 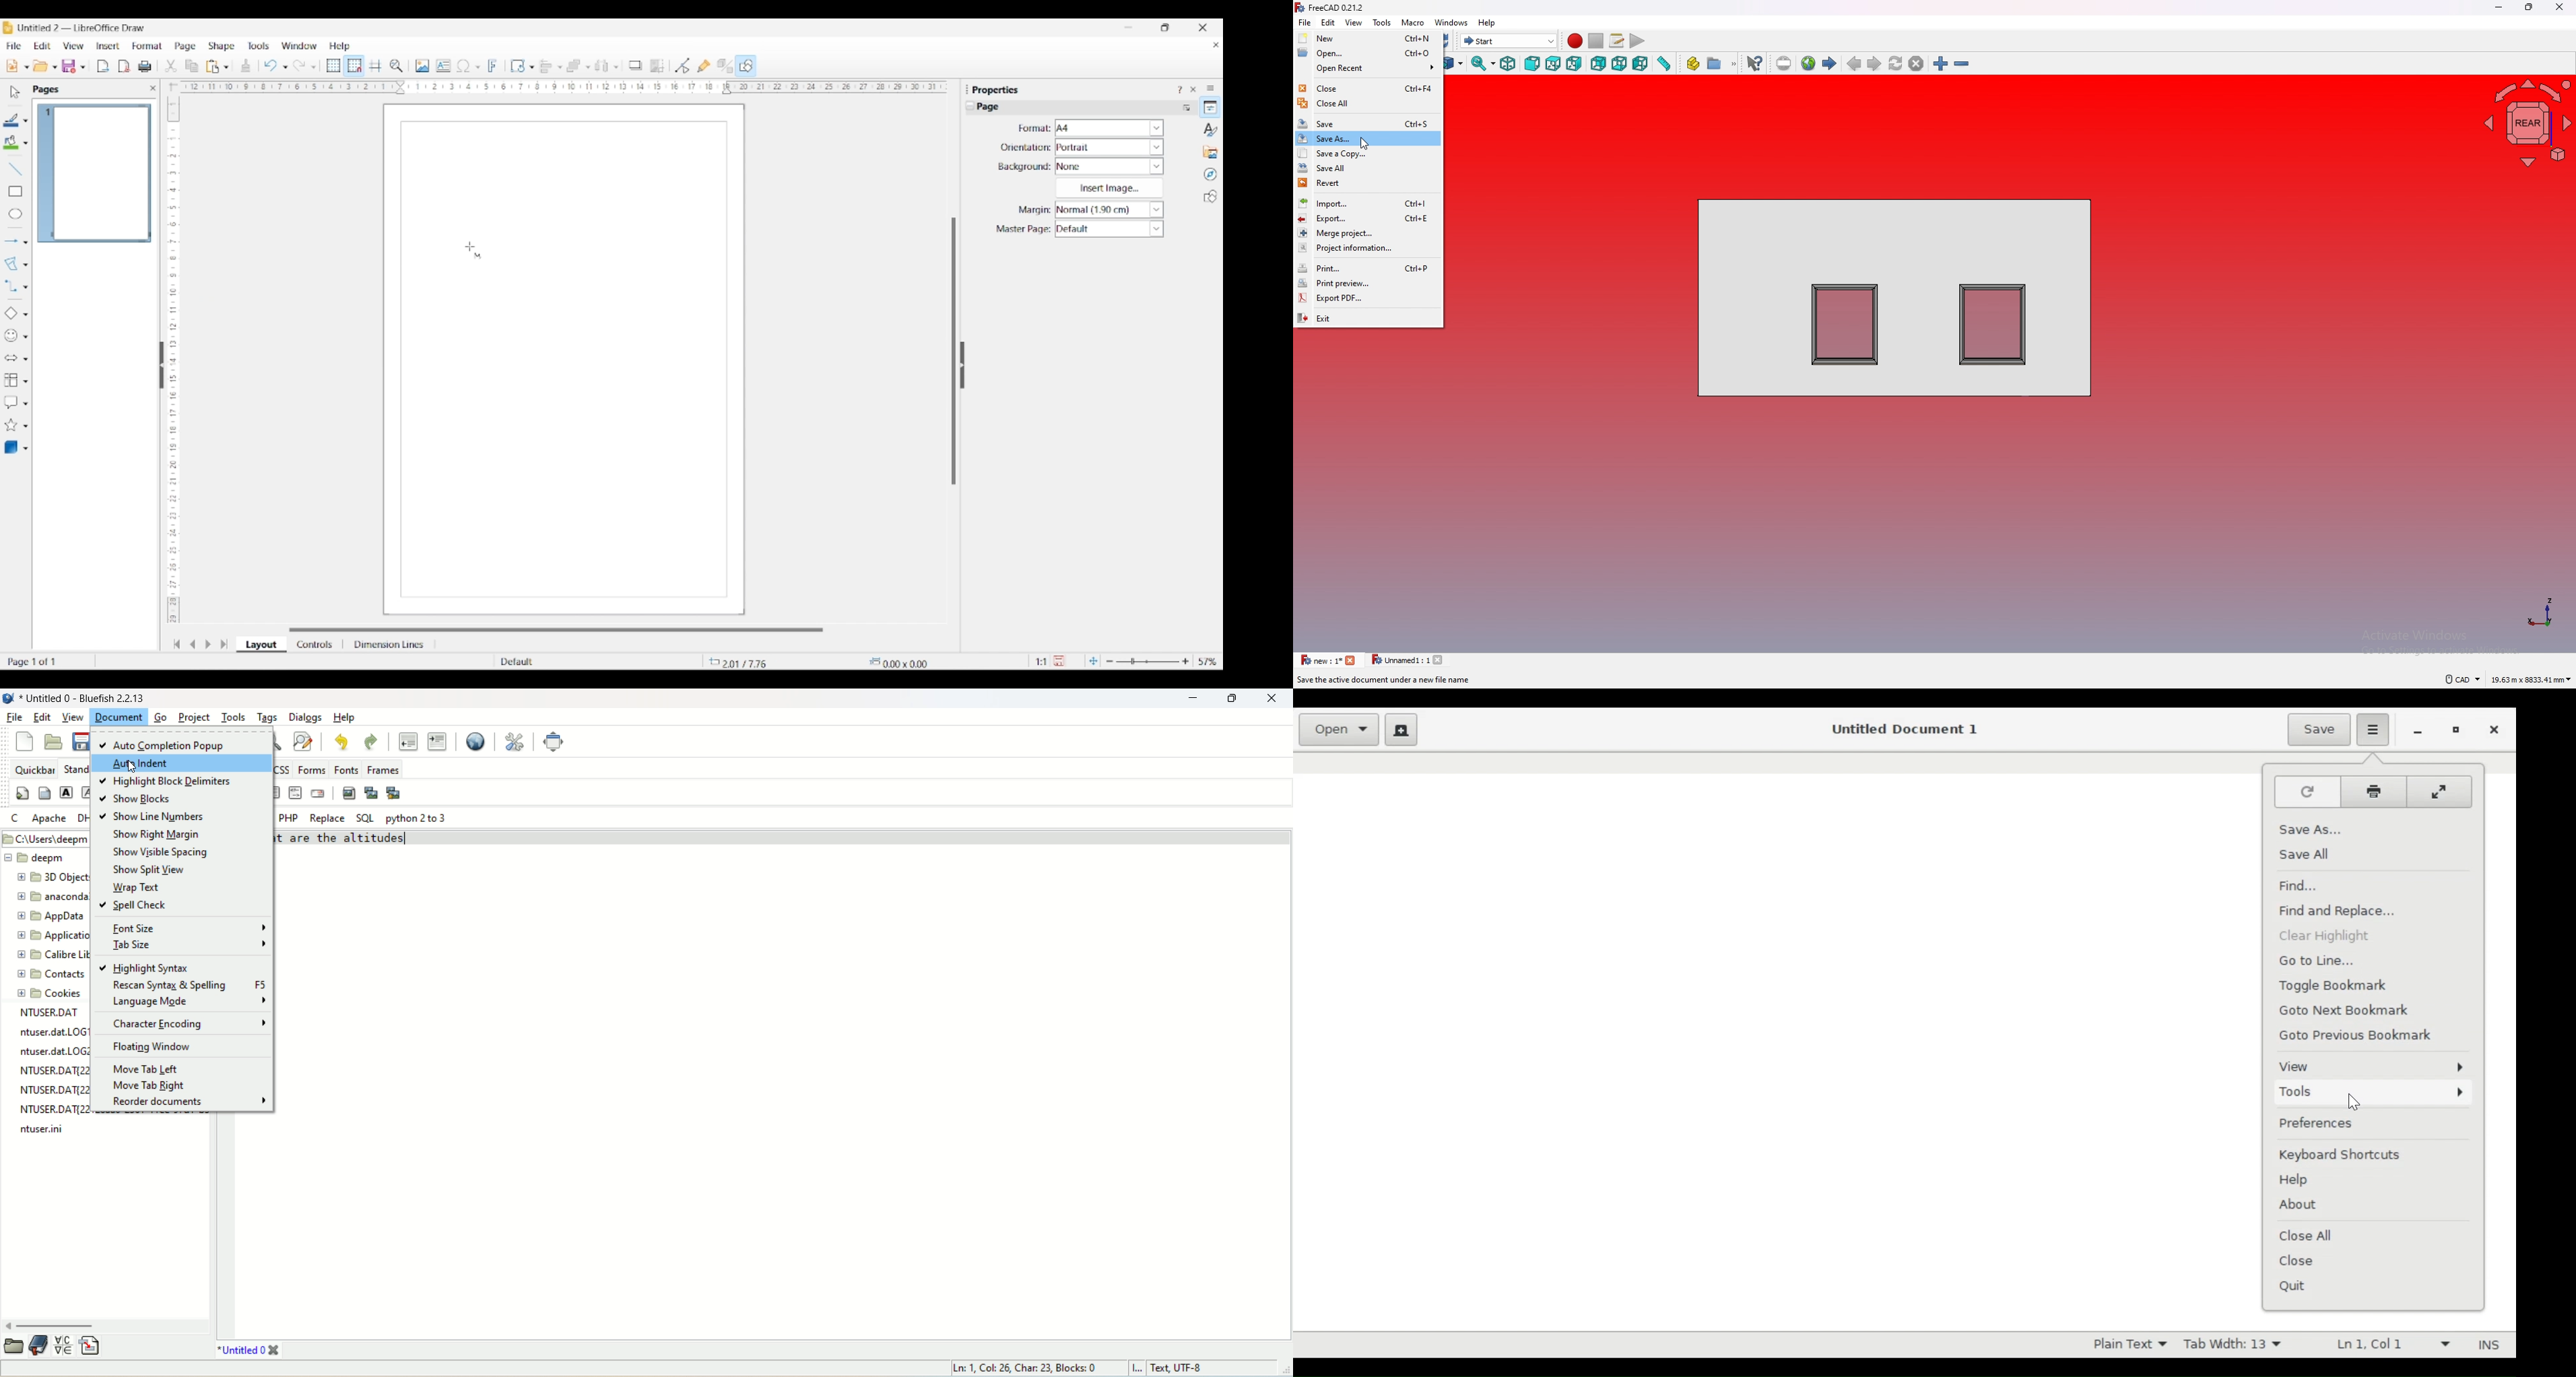 What do you see at coordinates (11, 425) in the screenshot?
I see `Selected star` at bounding box center [11, 425].